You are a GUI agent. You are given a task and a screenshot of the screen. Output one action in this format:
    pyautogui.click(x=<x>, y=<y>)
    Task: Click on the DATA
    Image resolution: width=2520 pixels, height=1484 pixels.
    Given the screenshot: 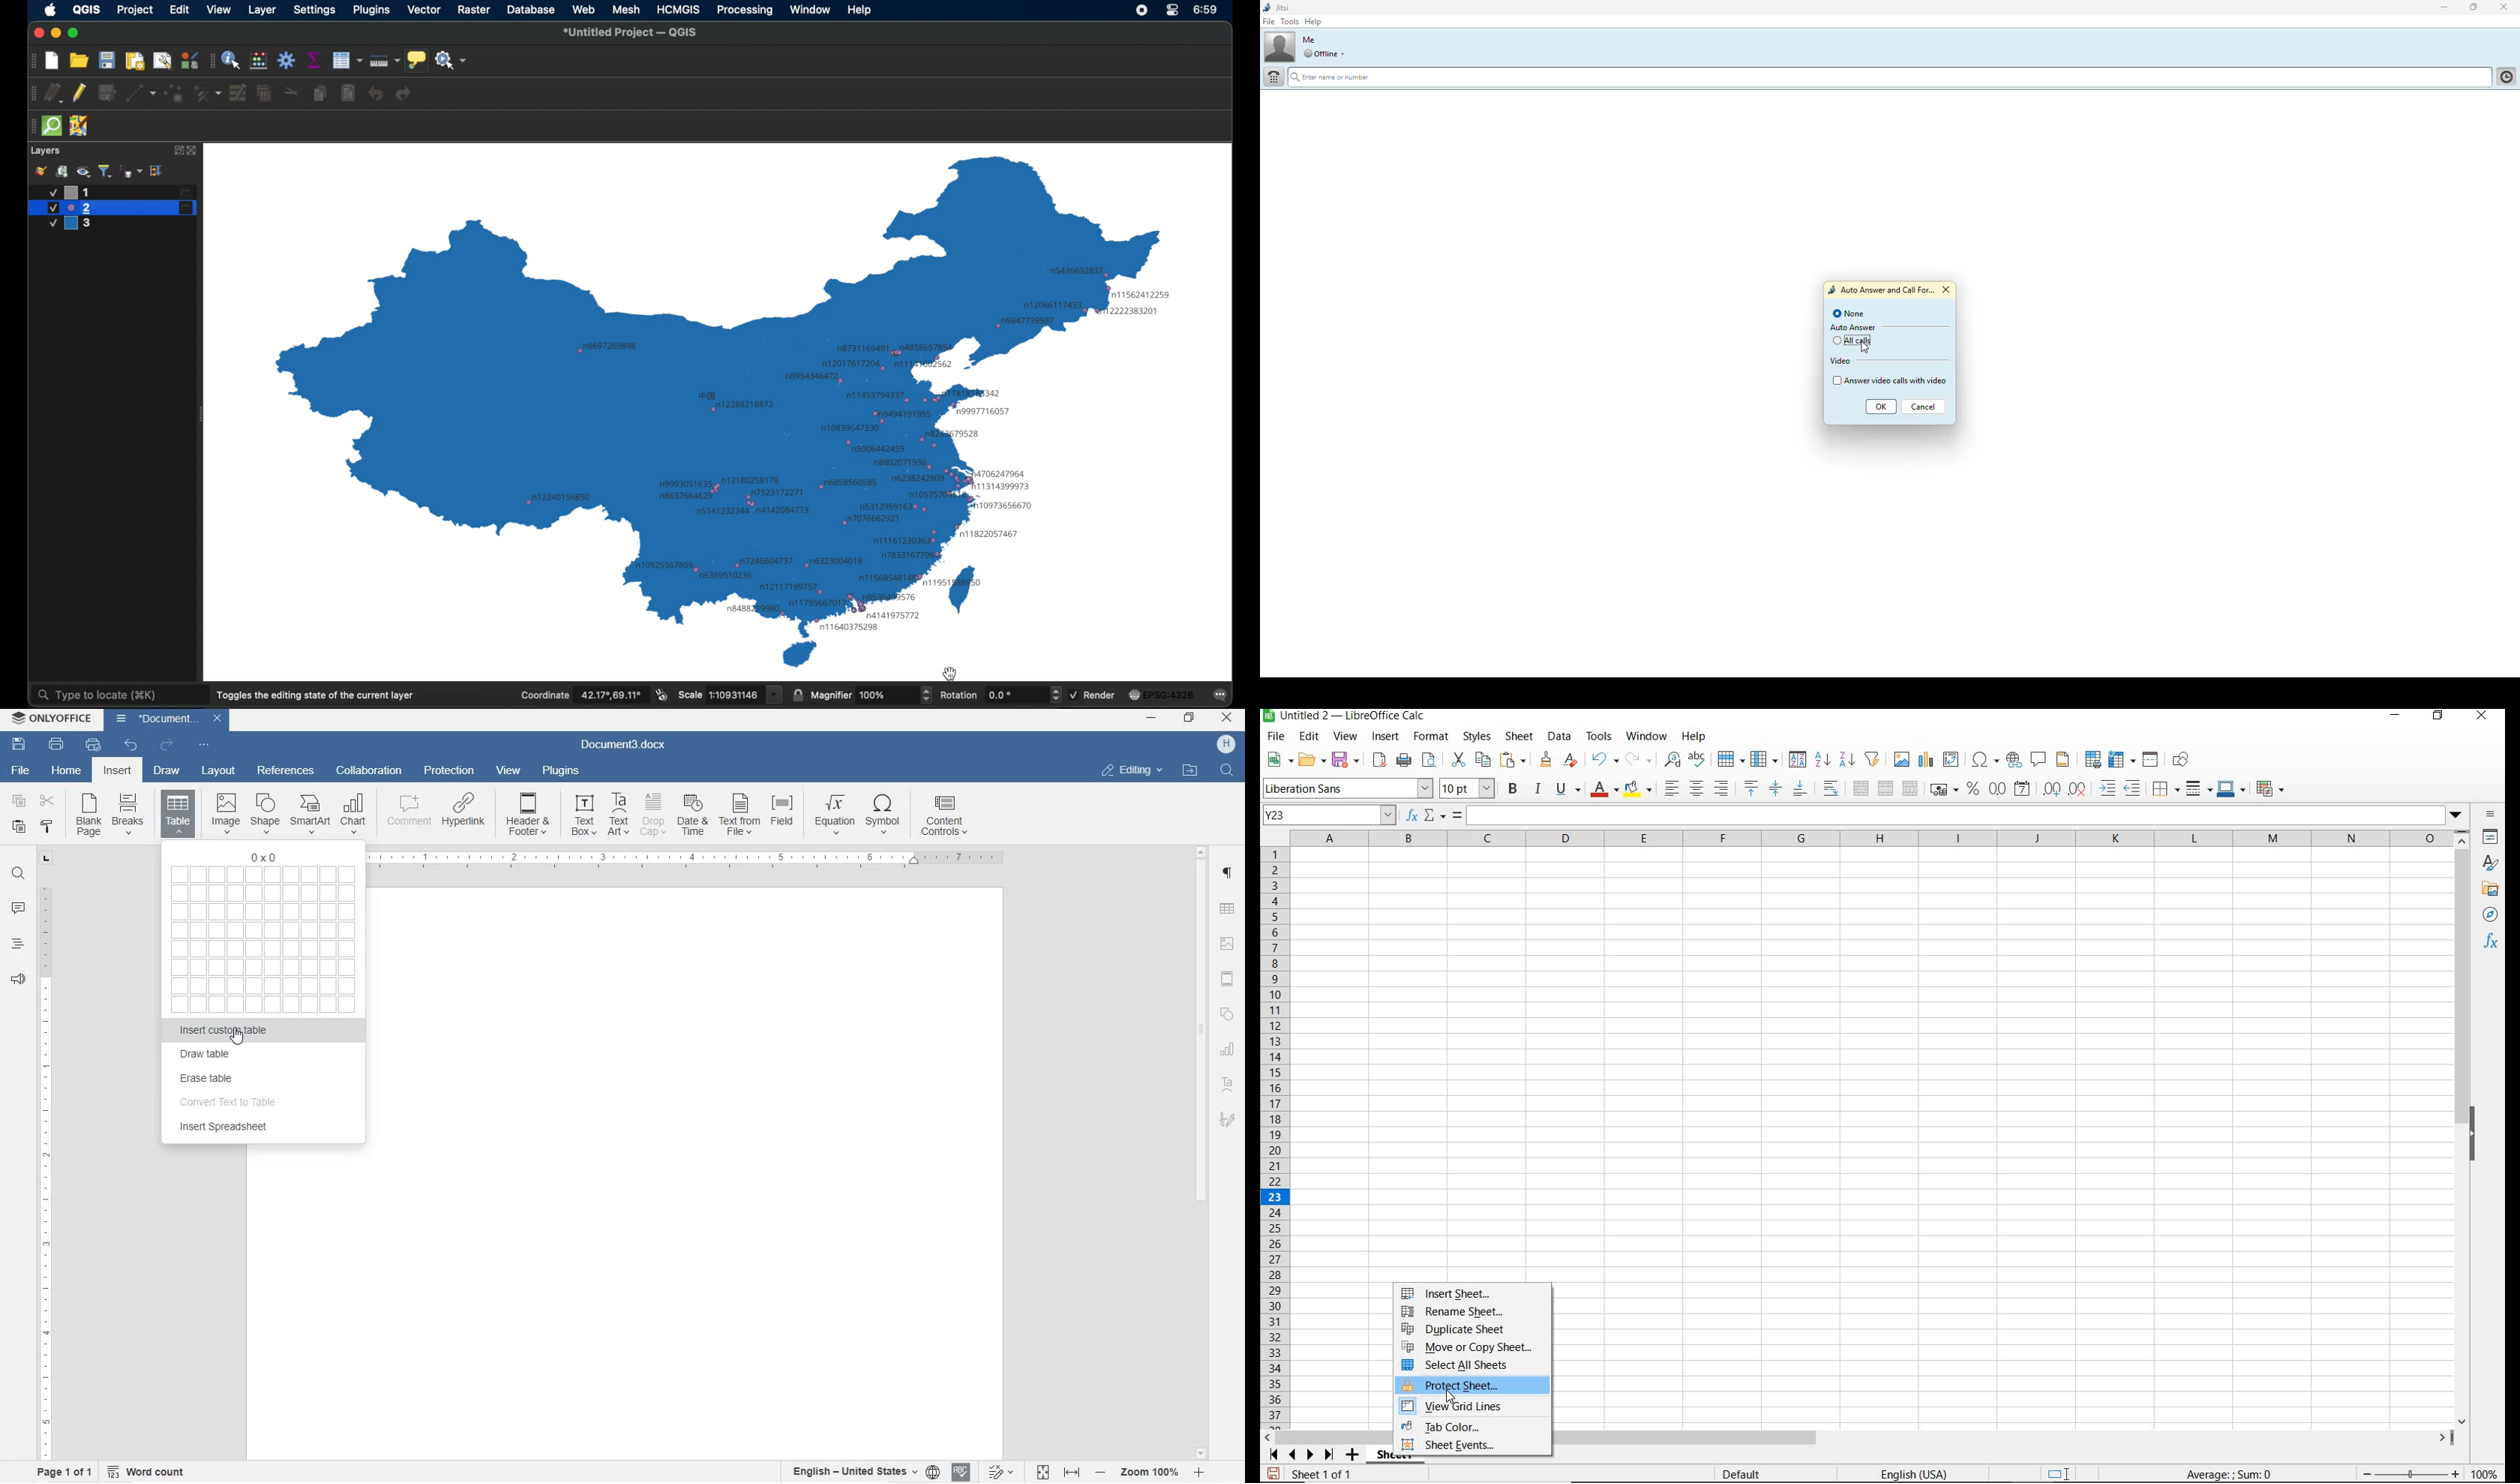 What is the action you would take?
    pyautogui.click(x=1560, y=737)
    